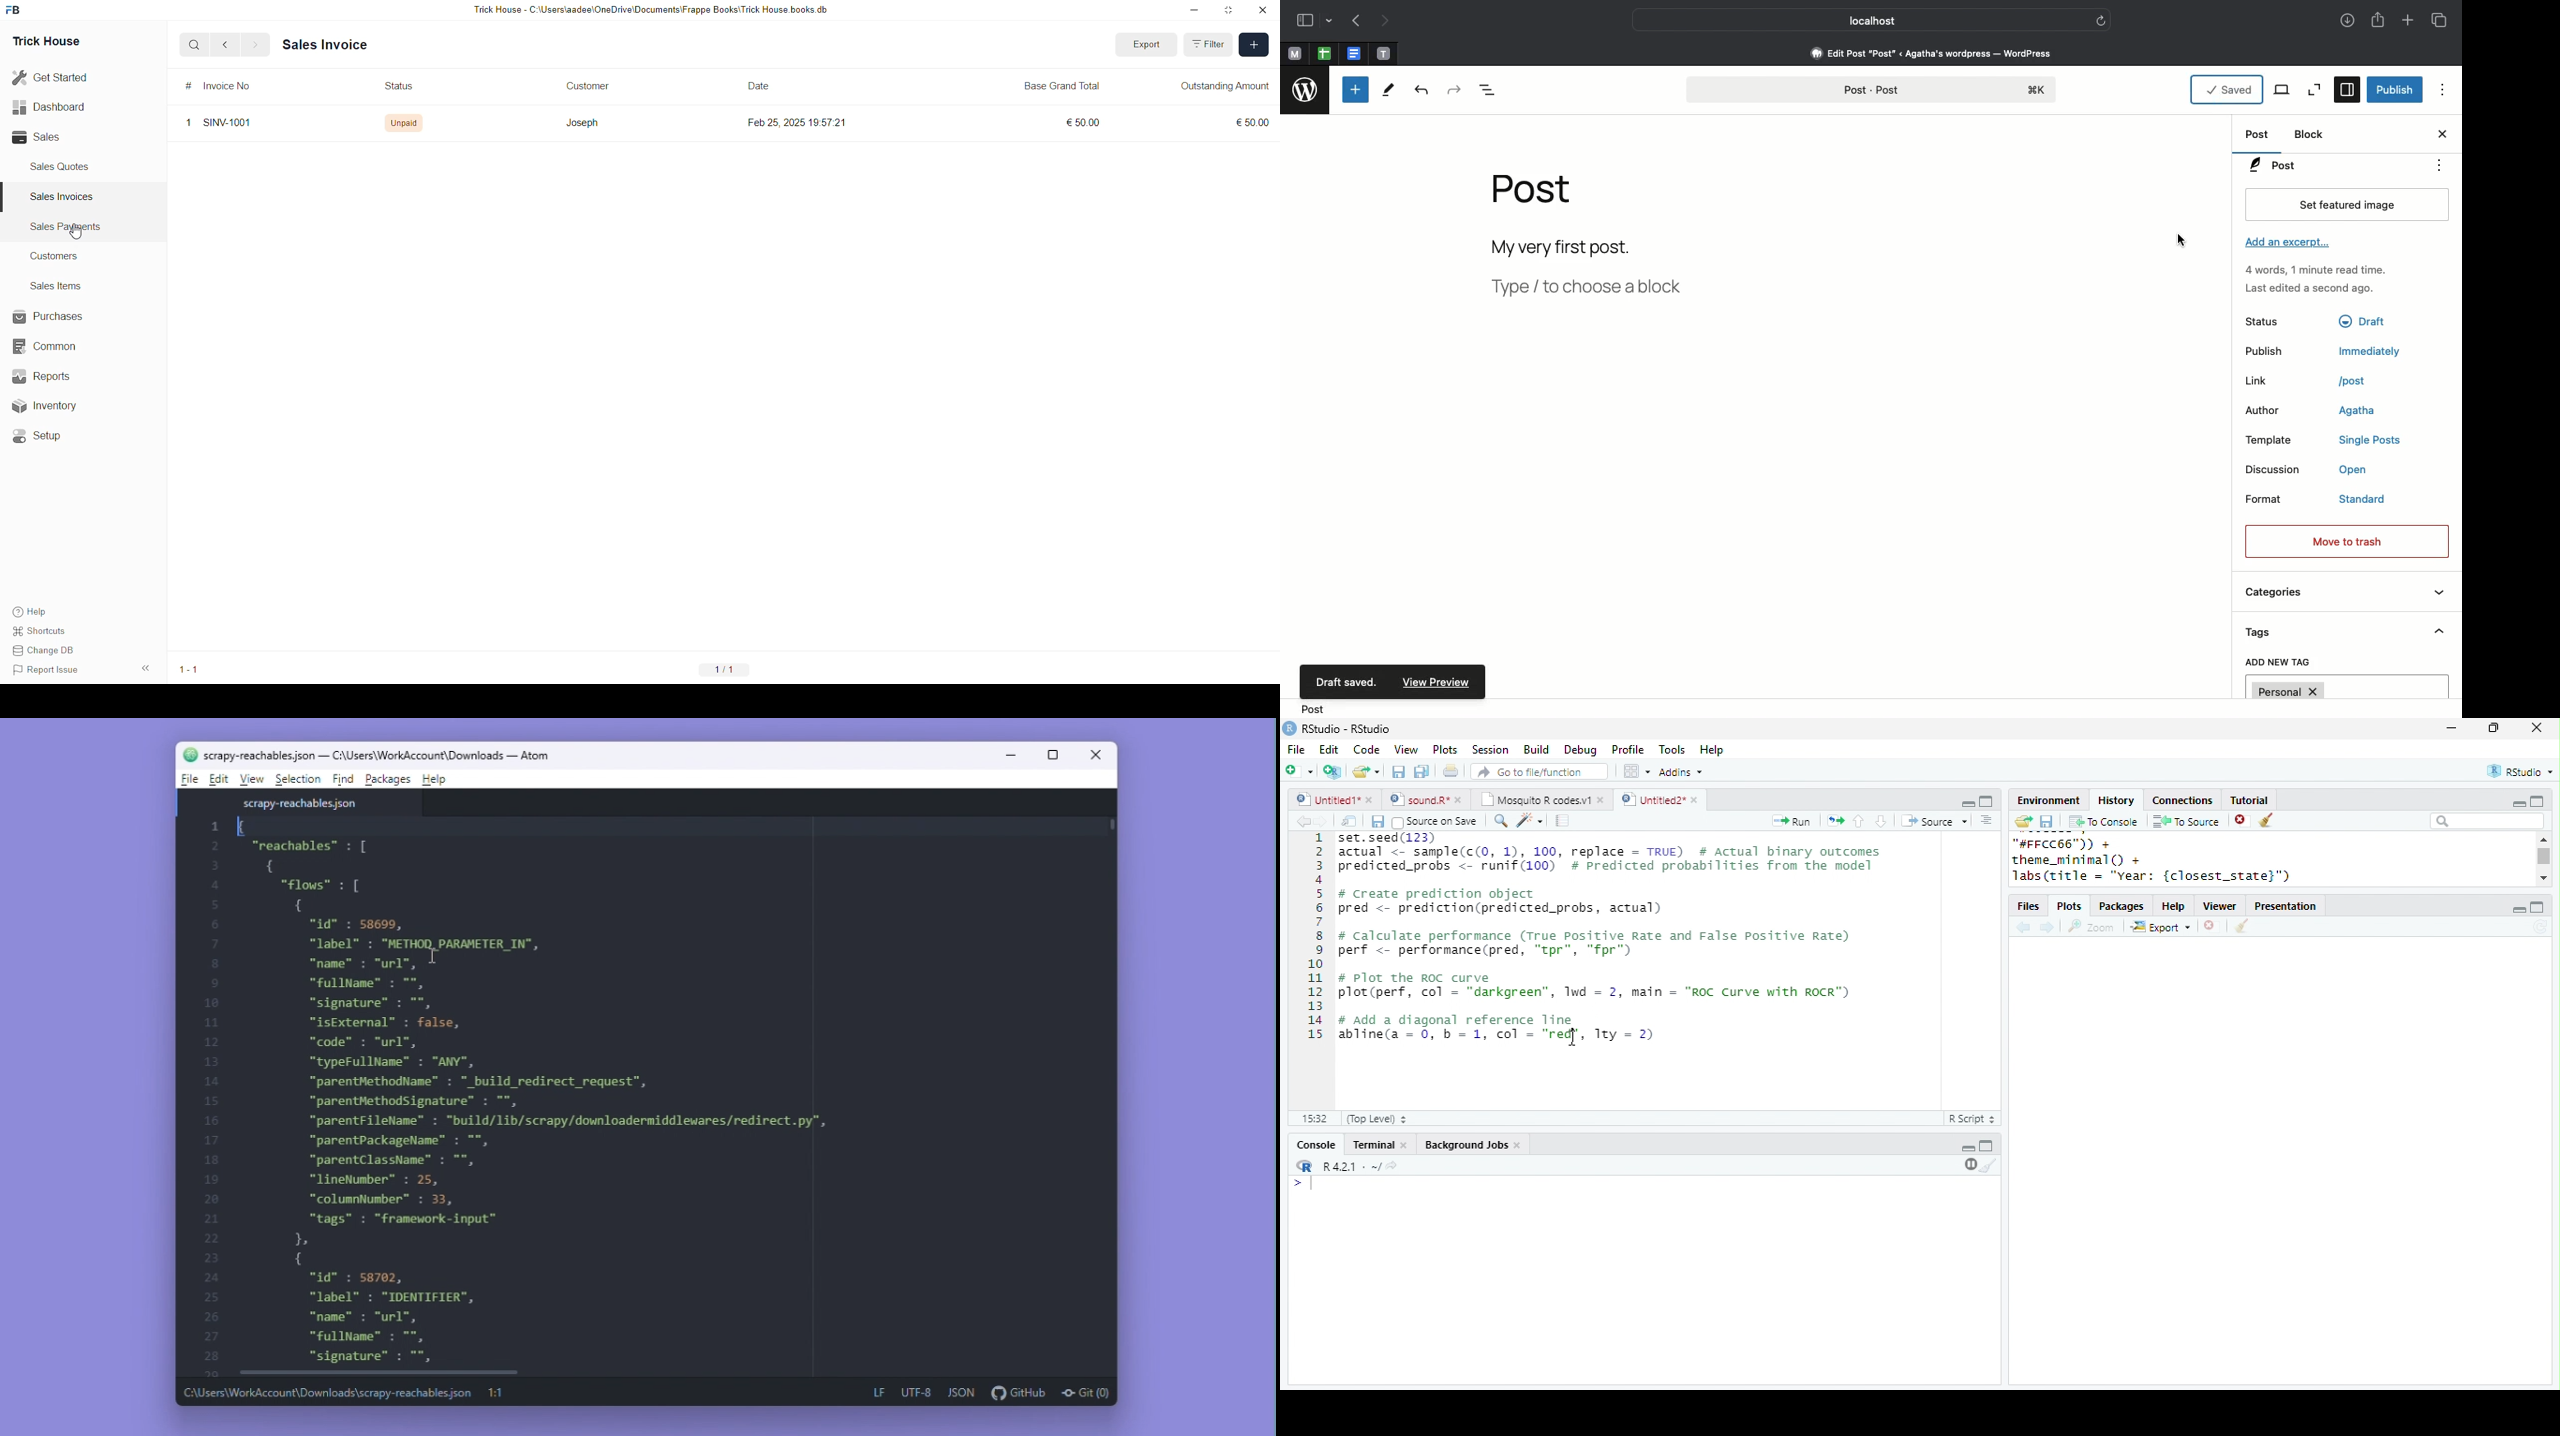 The width and height of the screenshot is (2576, 1456). What do you see at coordinates (1398, 771) in the screenshot?
I see `save` at bounding box center [1398, 771].